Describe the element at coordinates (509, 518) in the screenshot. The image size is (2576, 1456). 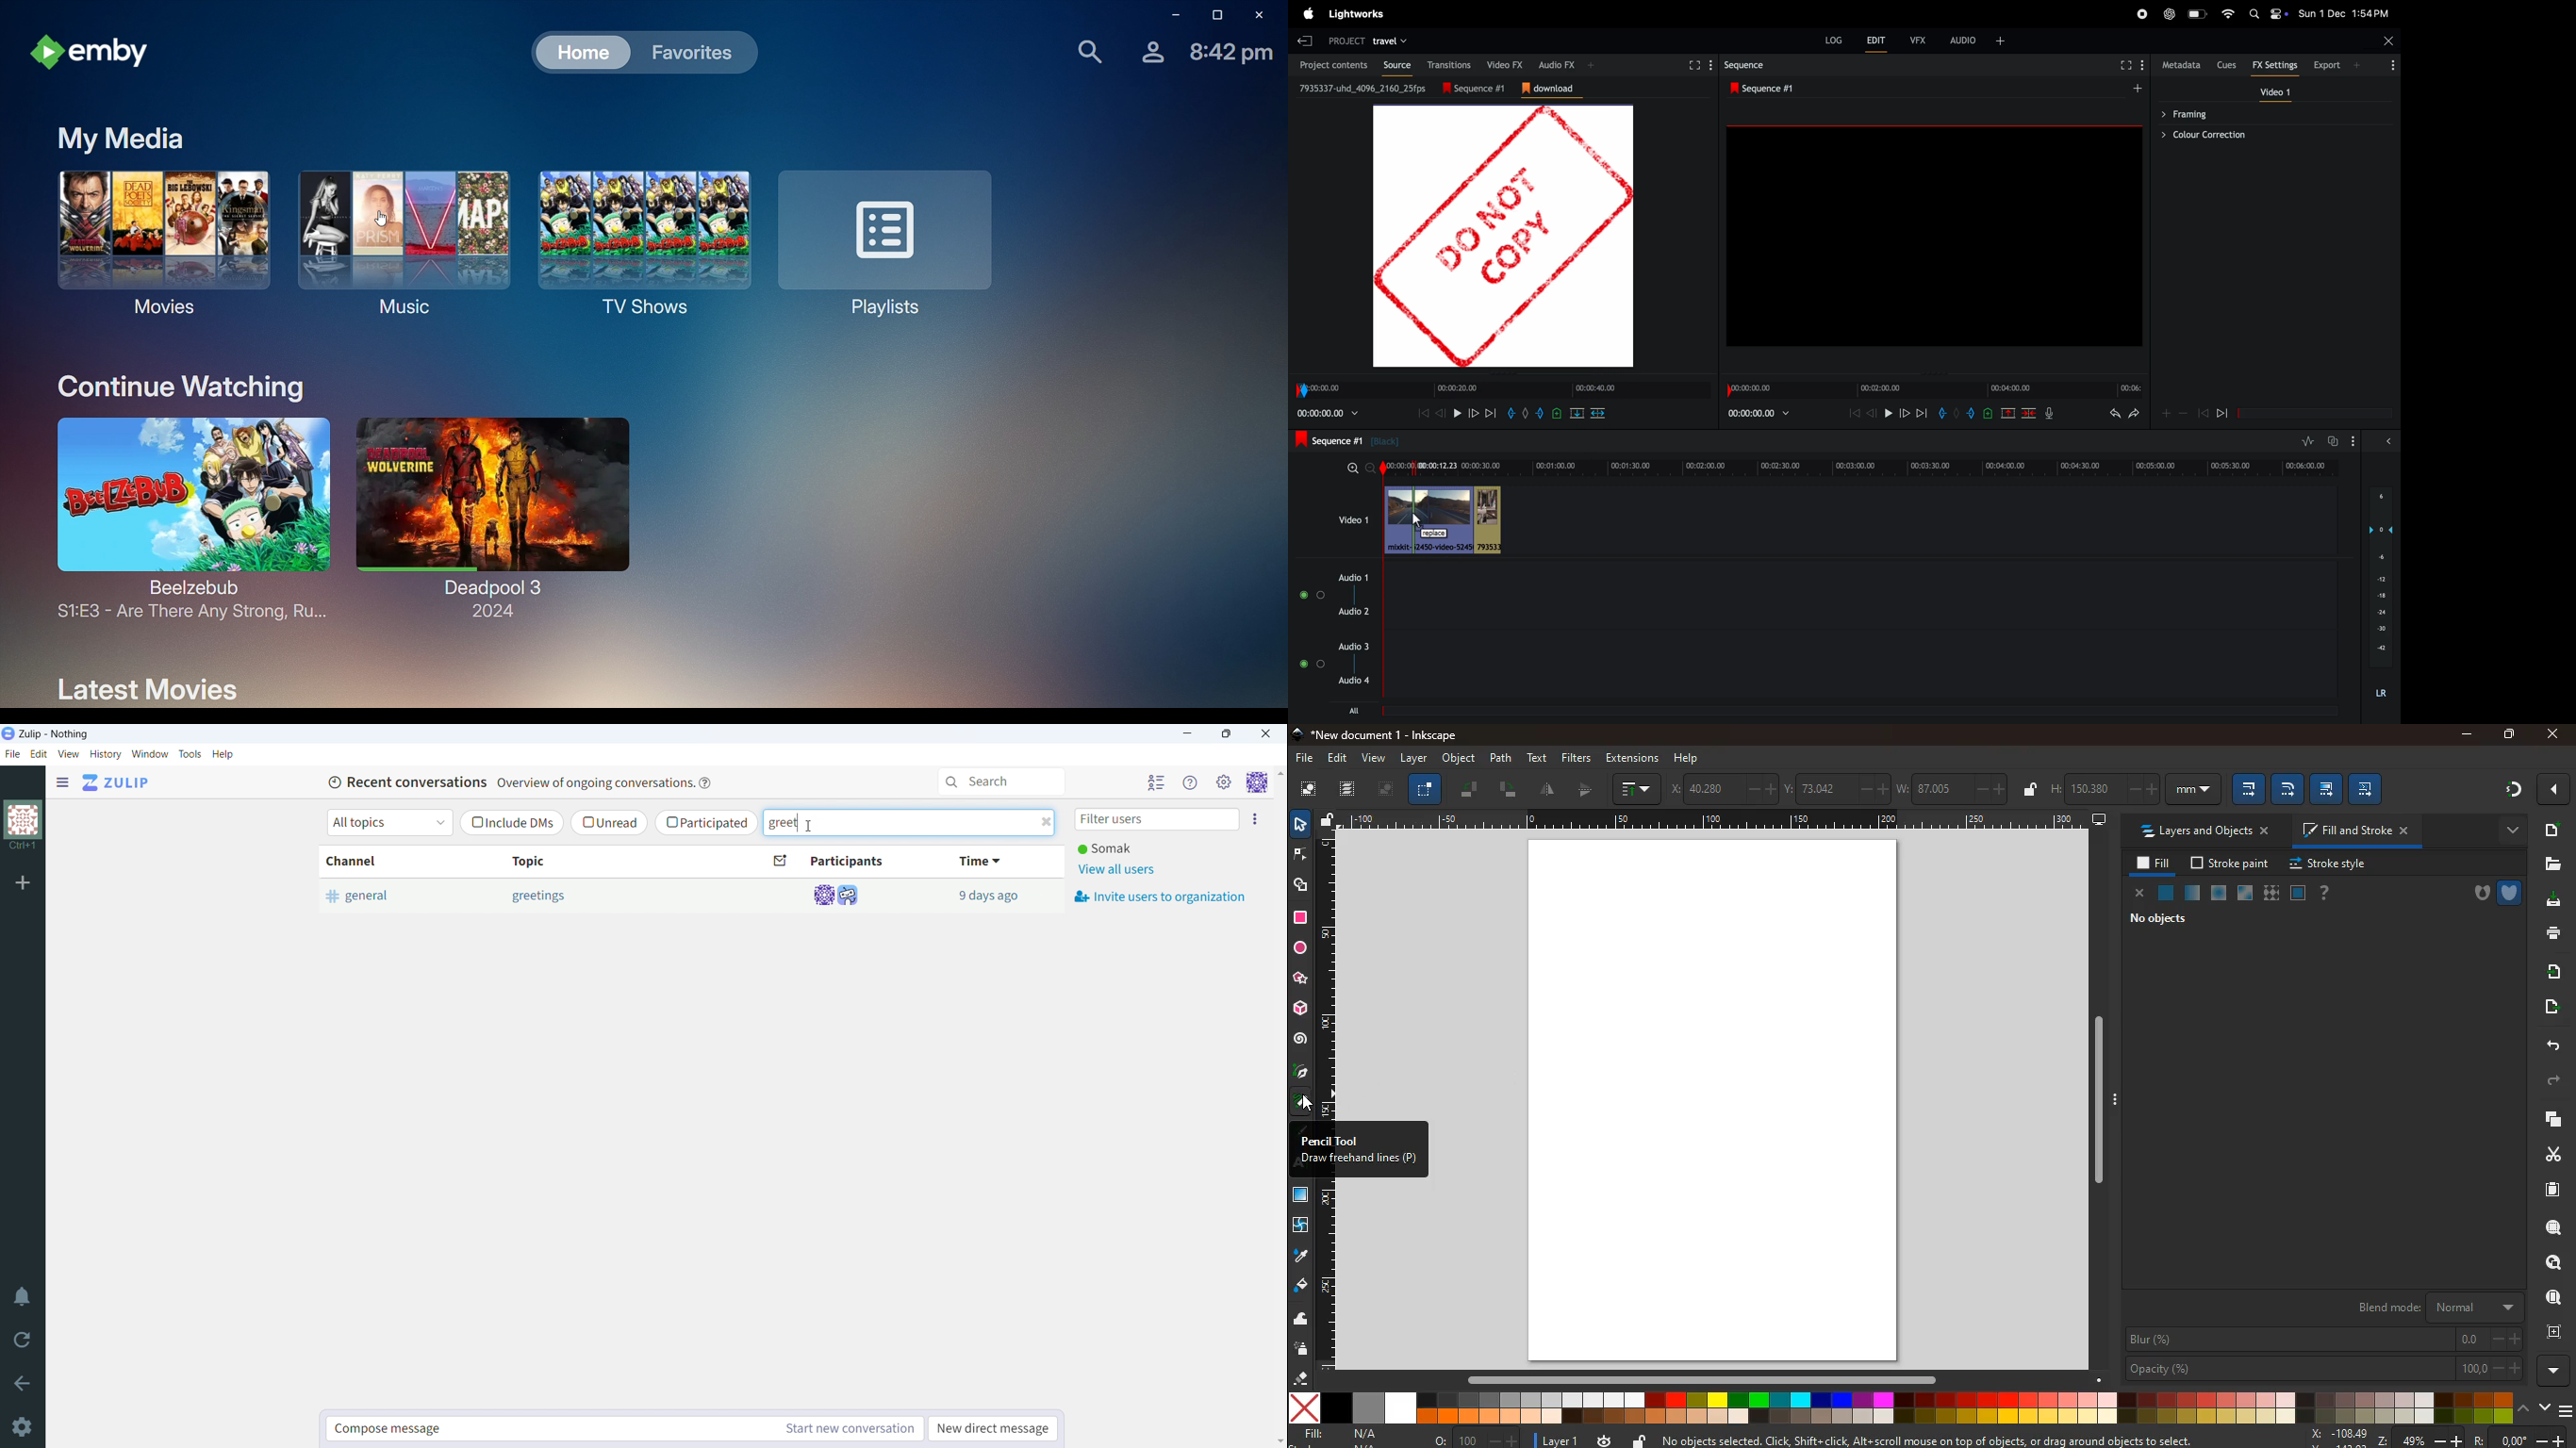
I see `Deadpool 3` at that location.